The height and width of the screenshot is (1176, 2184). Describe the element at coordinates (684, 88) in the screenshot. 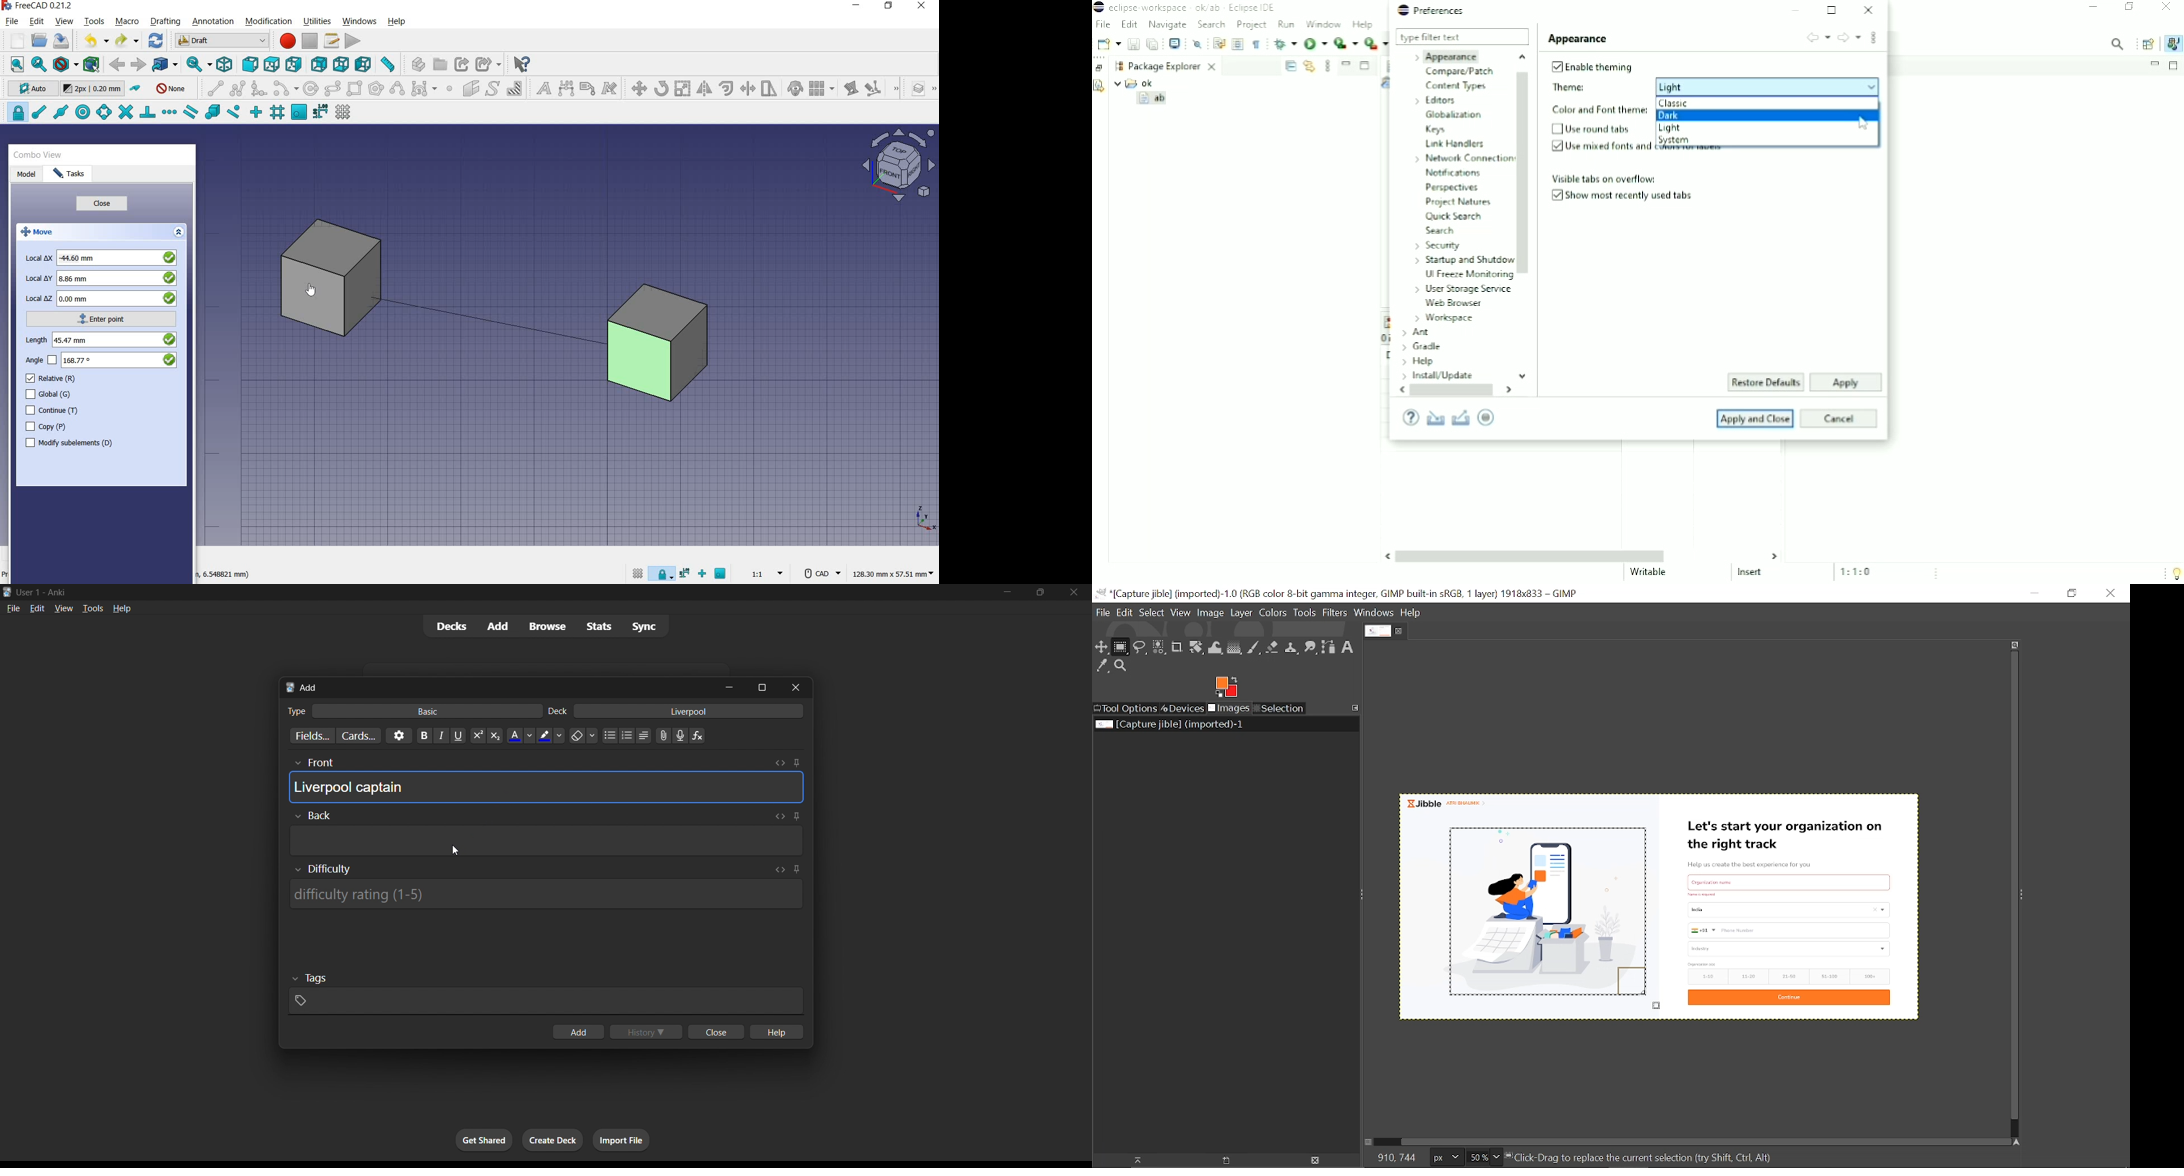

I see `scale` at that location.